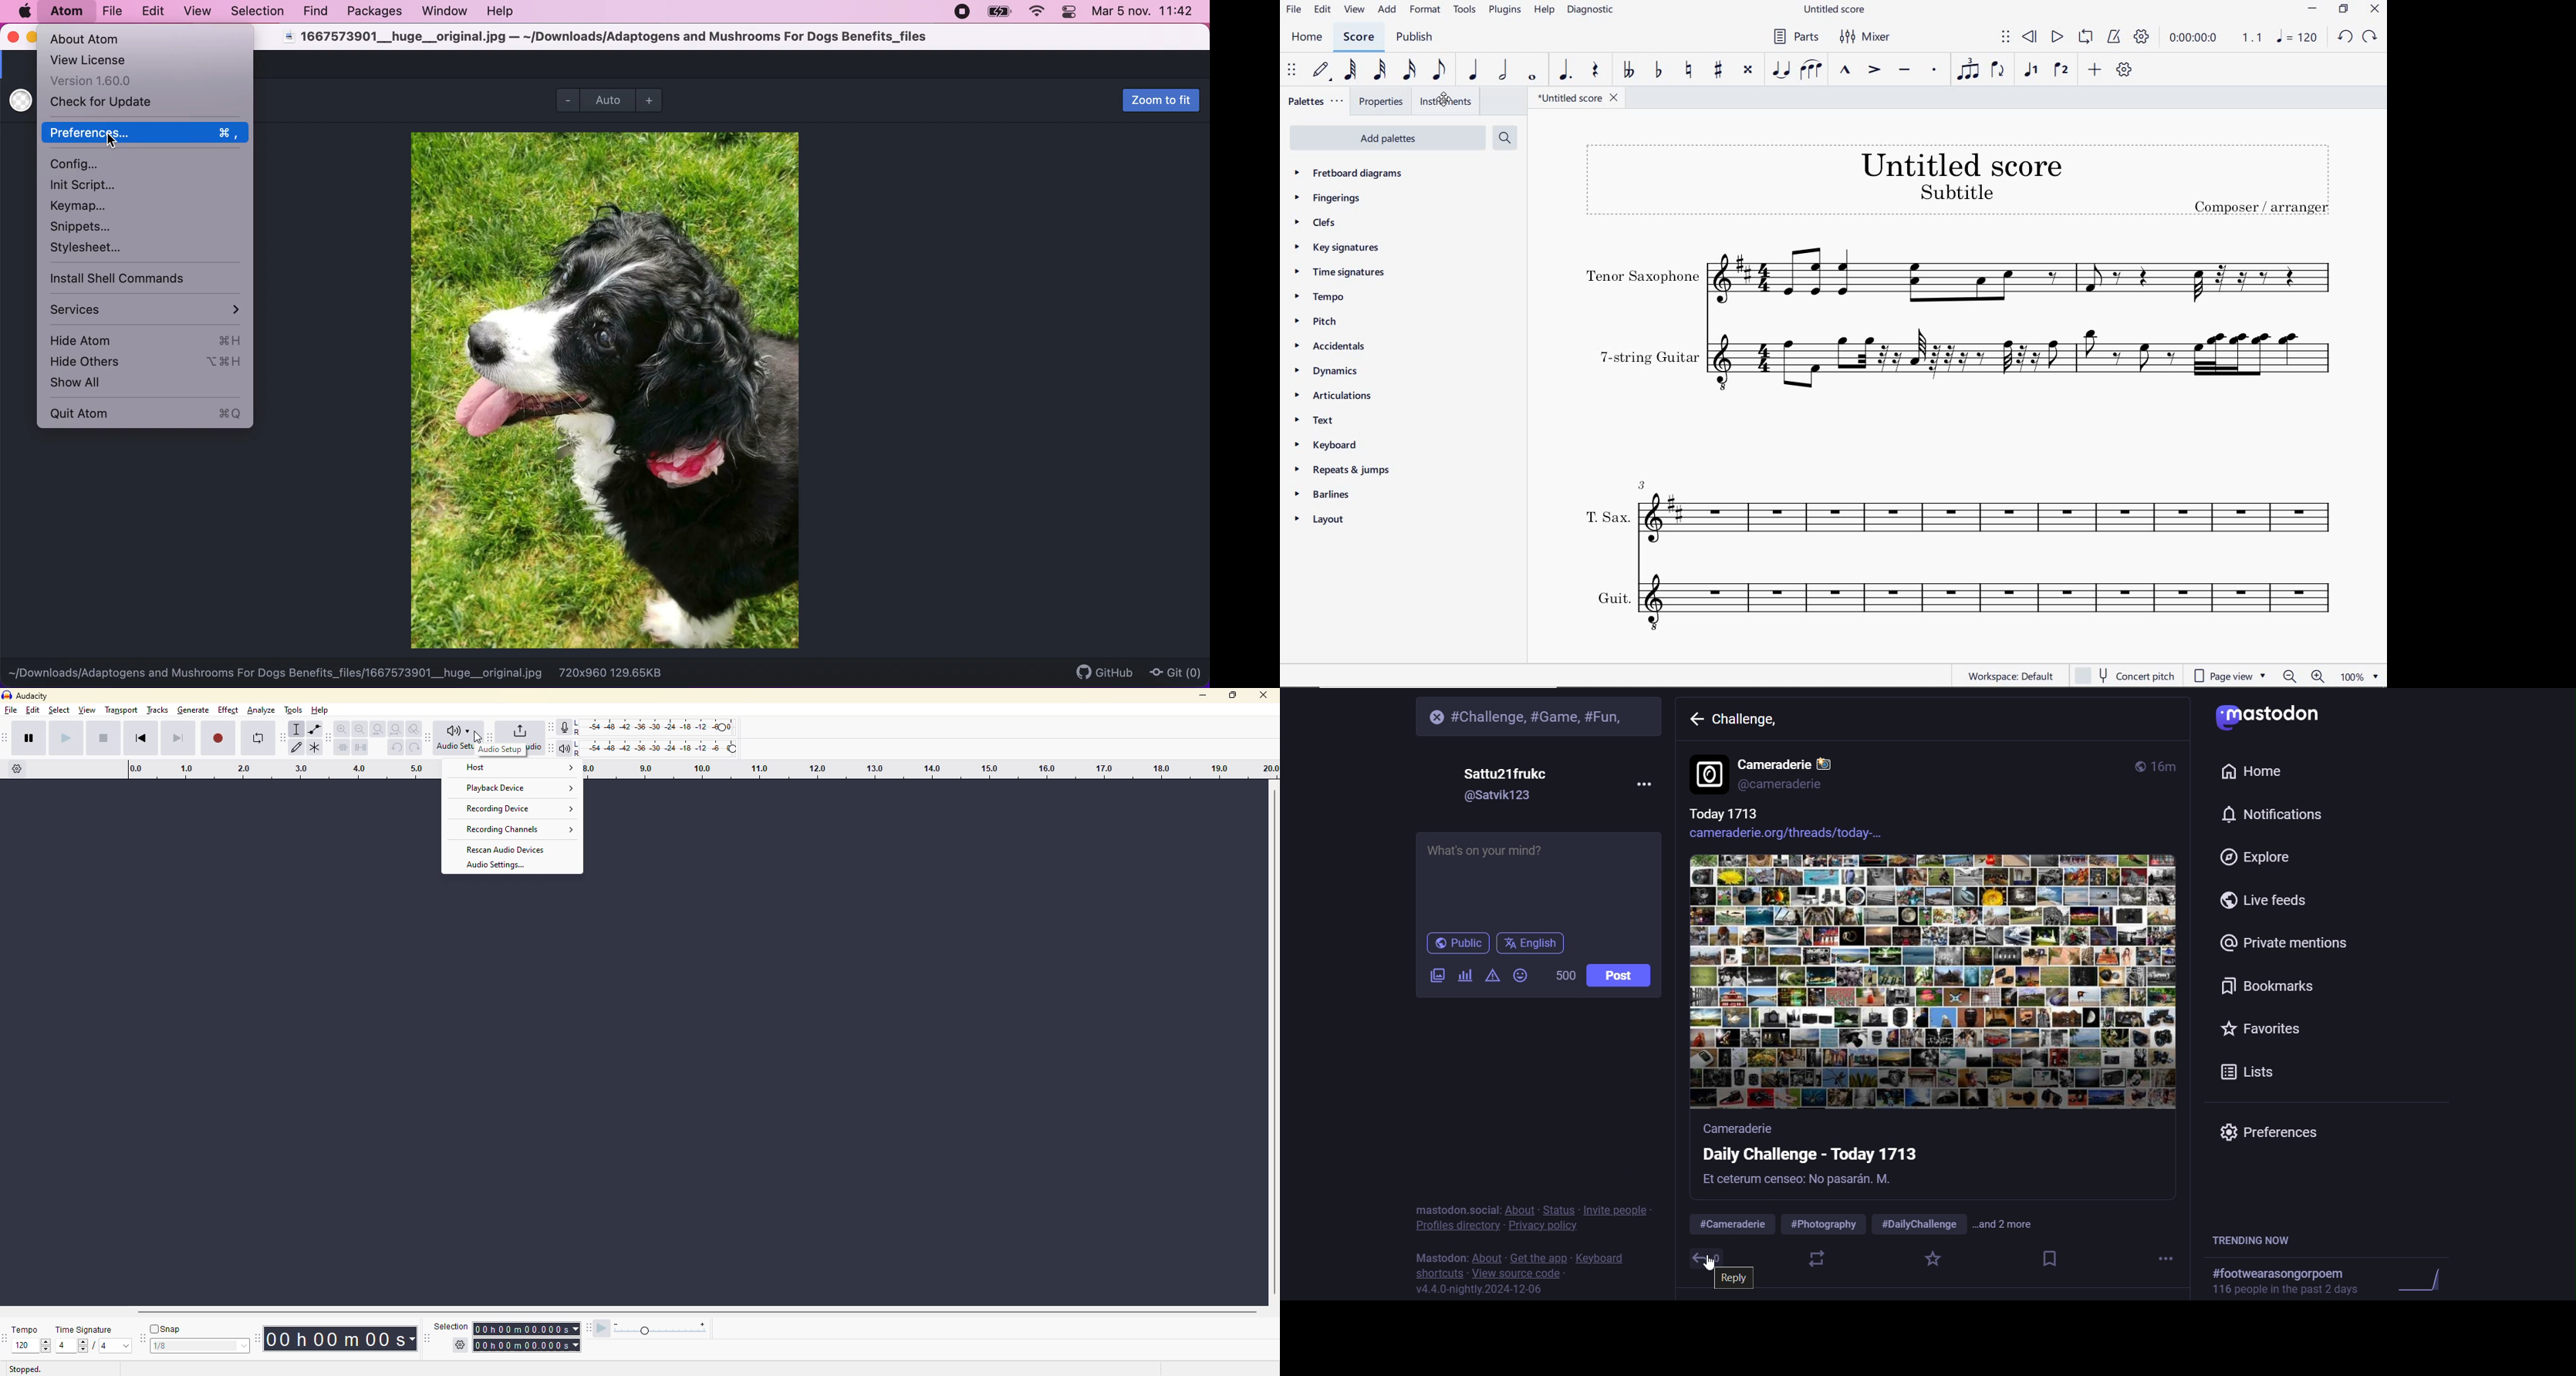 This screenshot has height=1400, width=2576. Describe the element at coordinates (2258, 856) in the screenshot. I see `explore` at that location.